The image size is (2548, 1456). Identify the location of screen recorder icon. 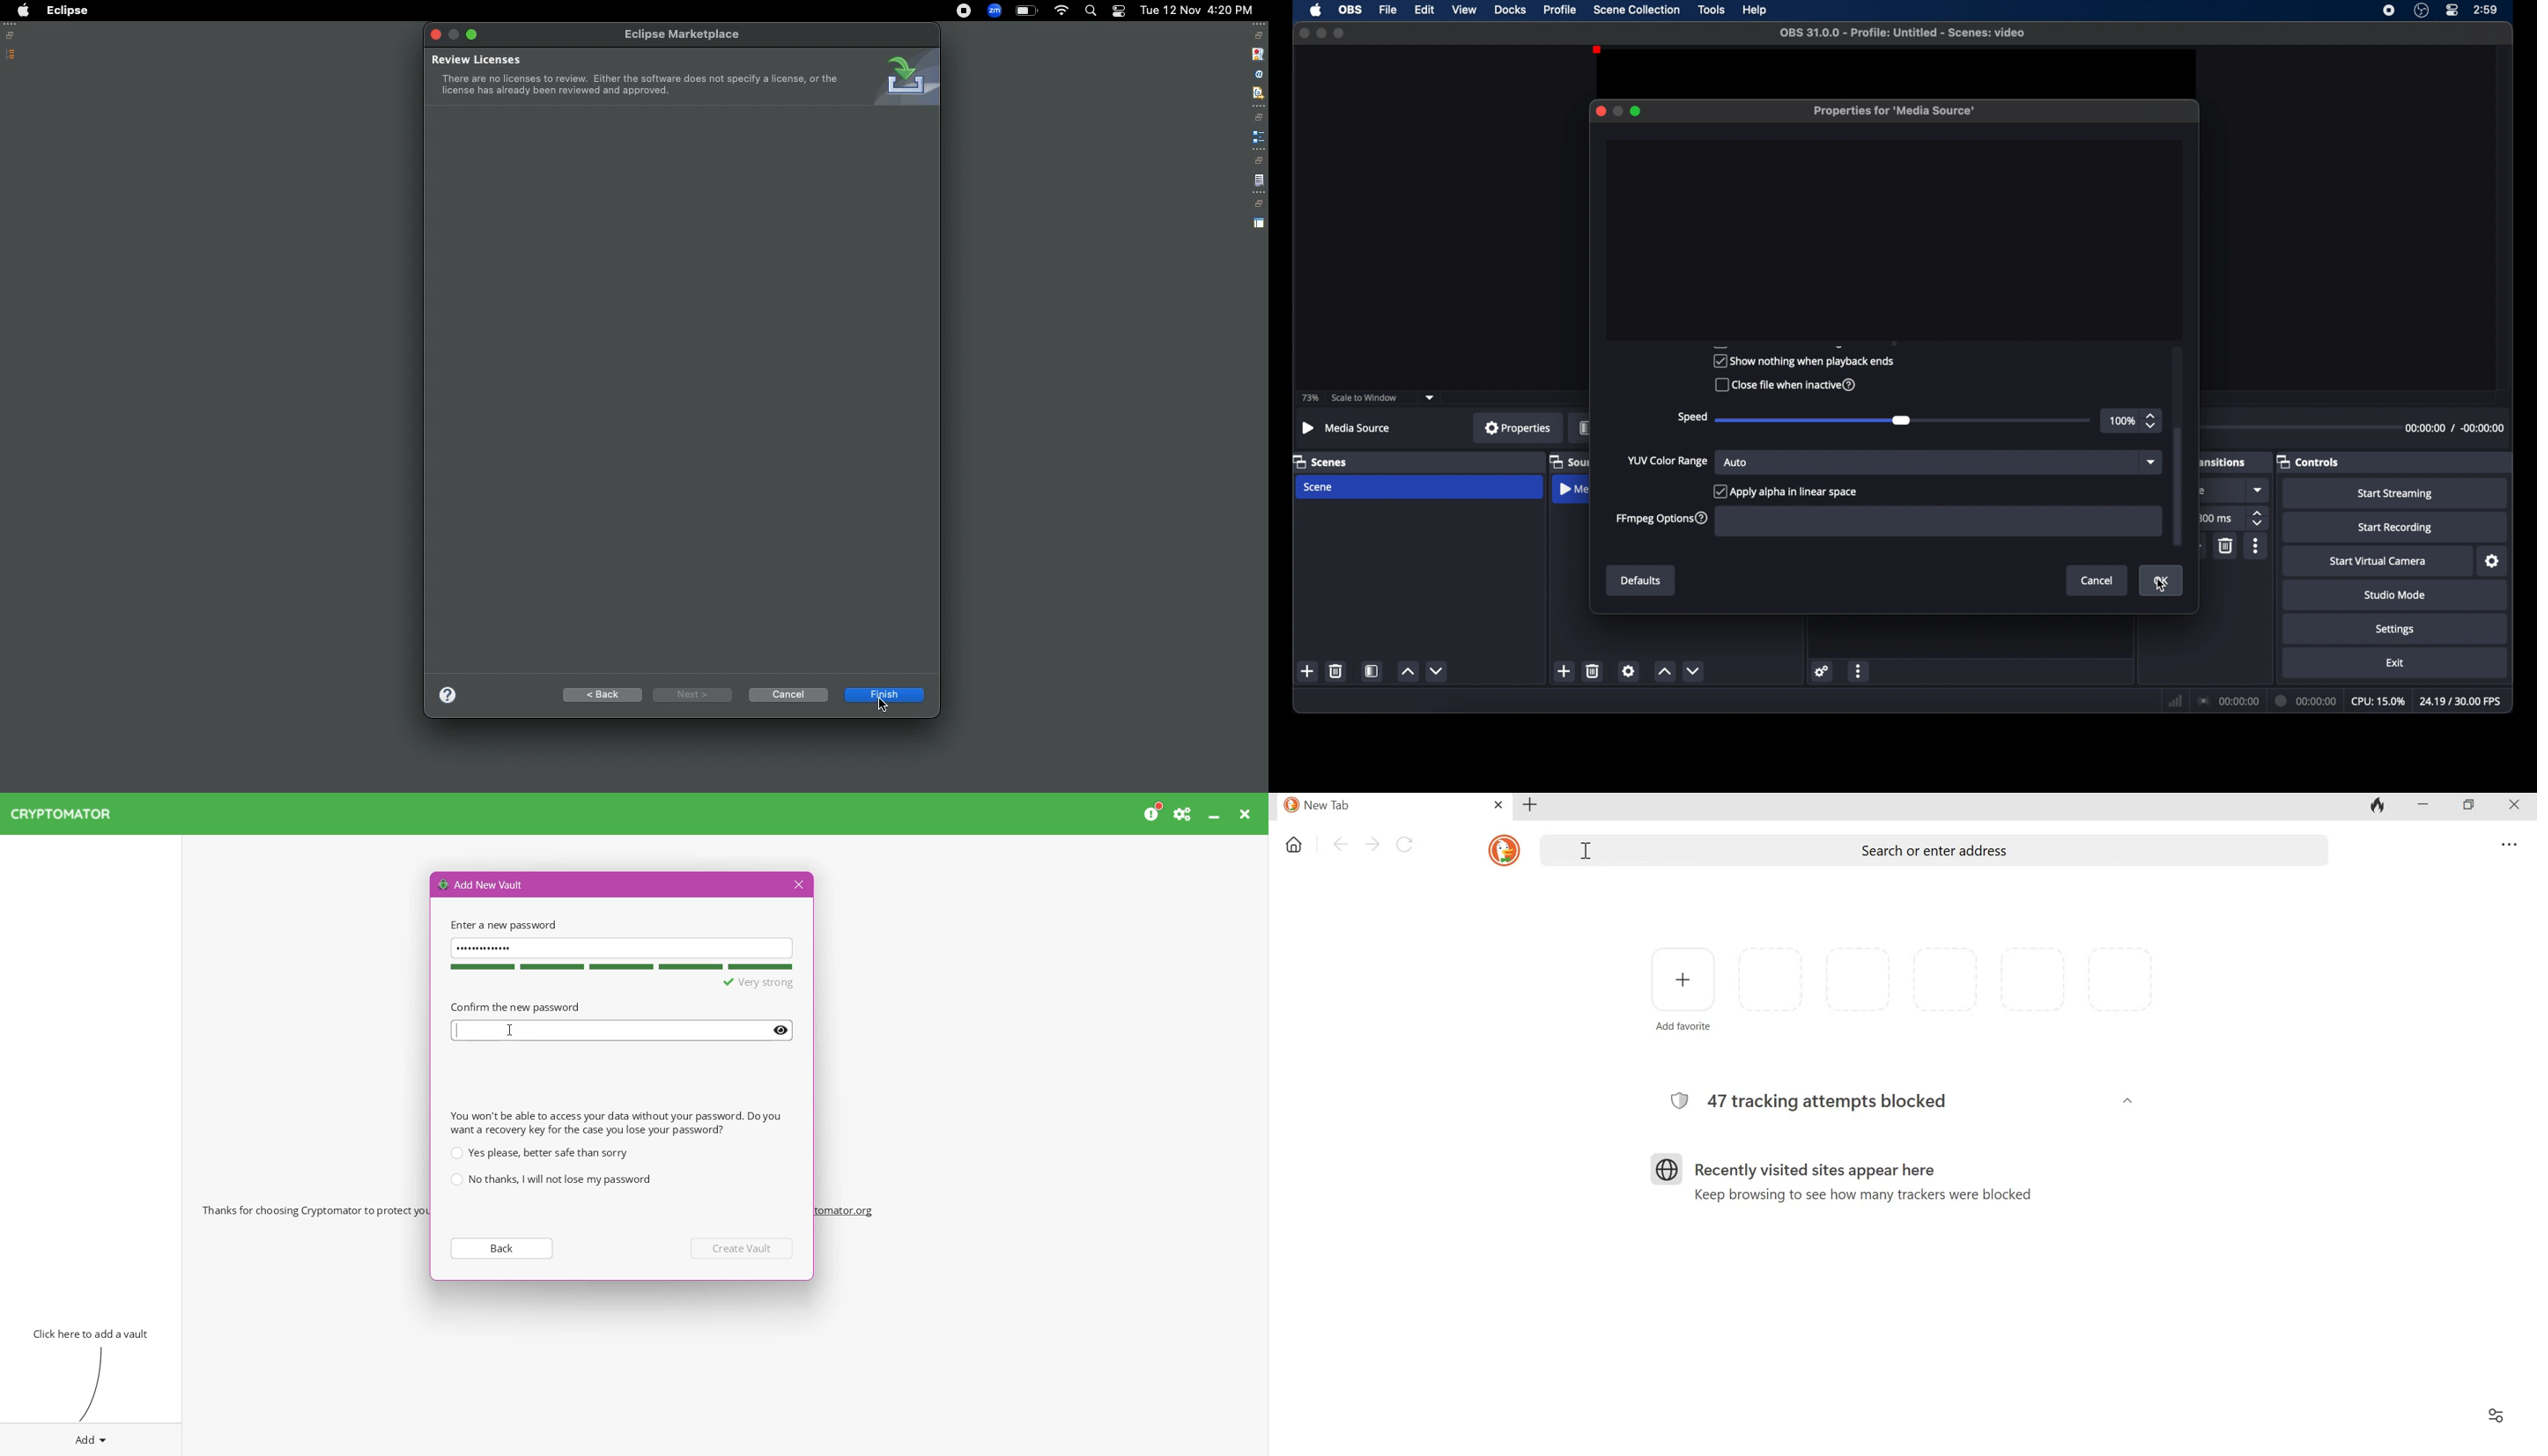
(2390, 11).